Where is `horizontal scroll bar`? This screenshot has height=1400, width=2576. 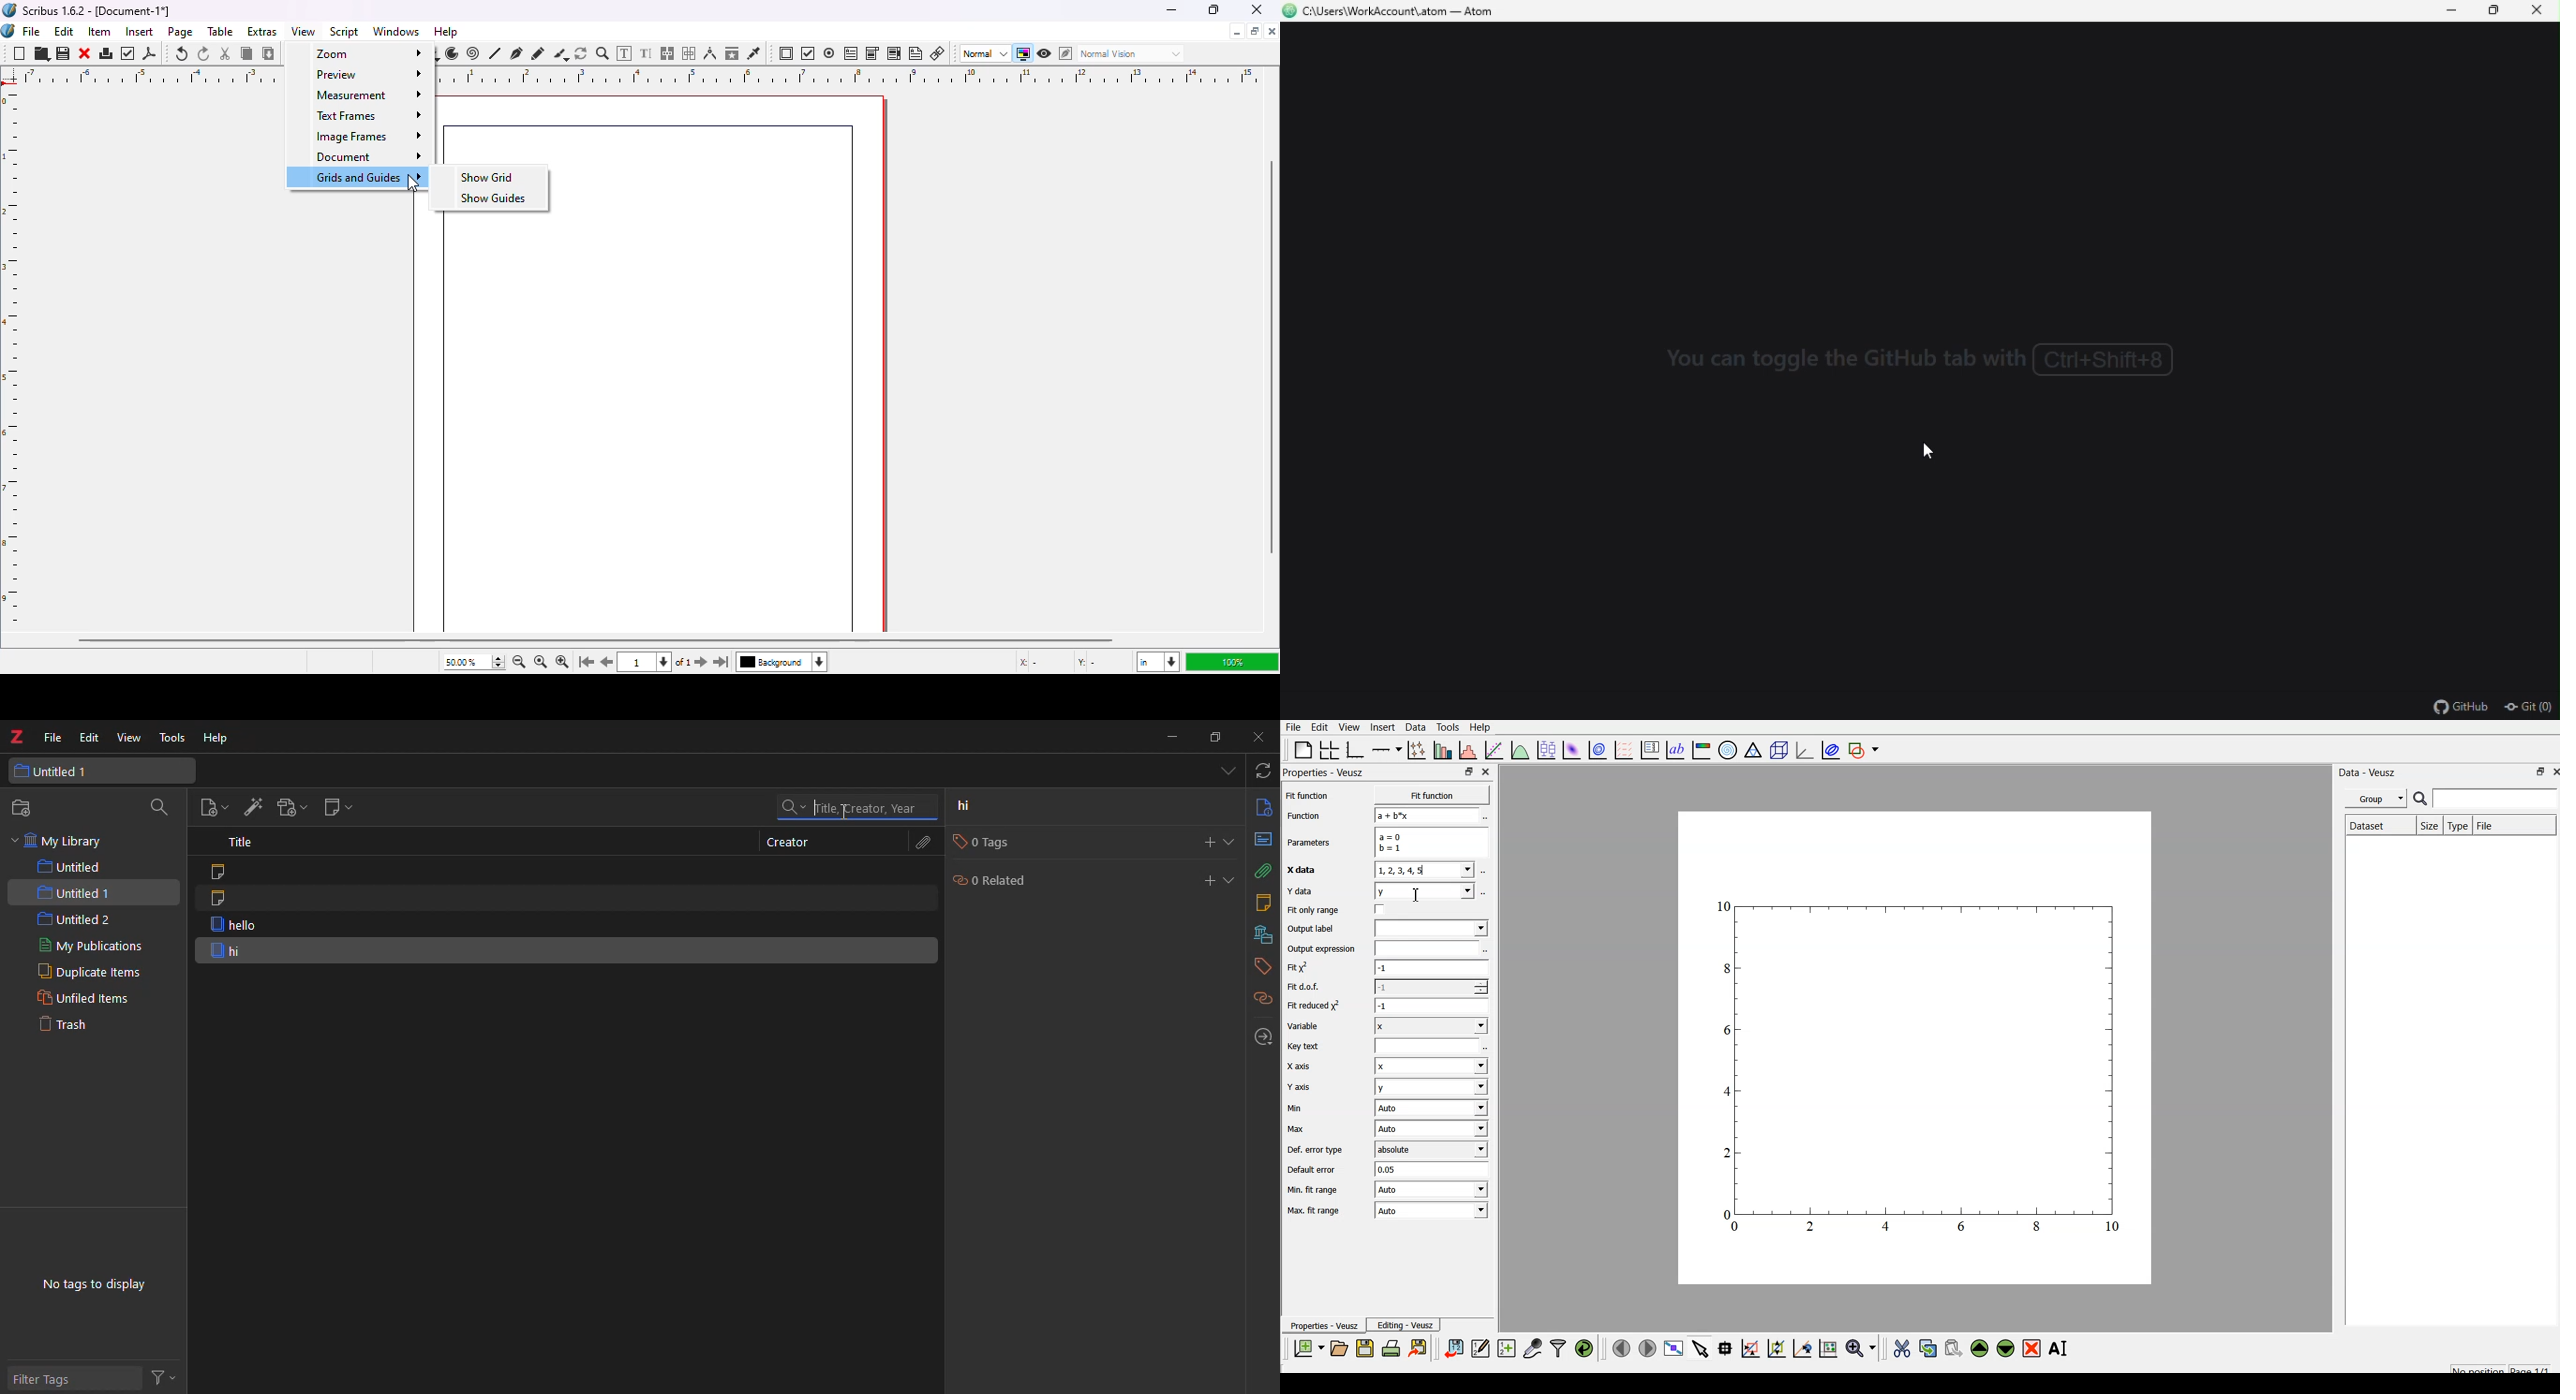
horizontal scroll bar is located at coordinates (595, 640).